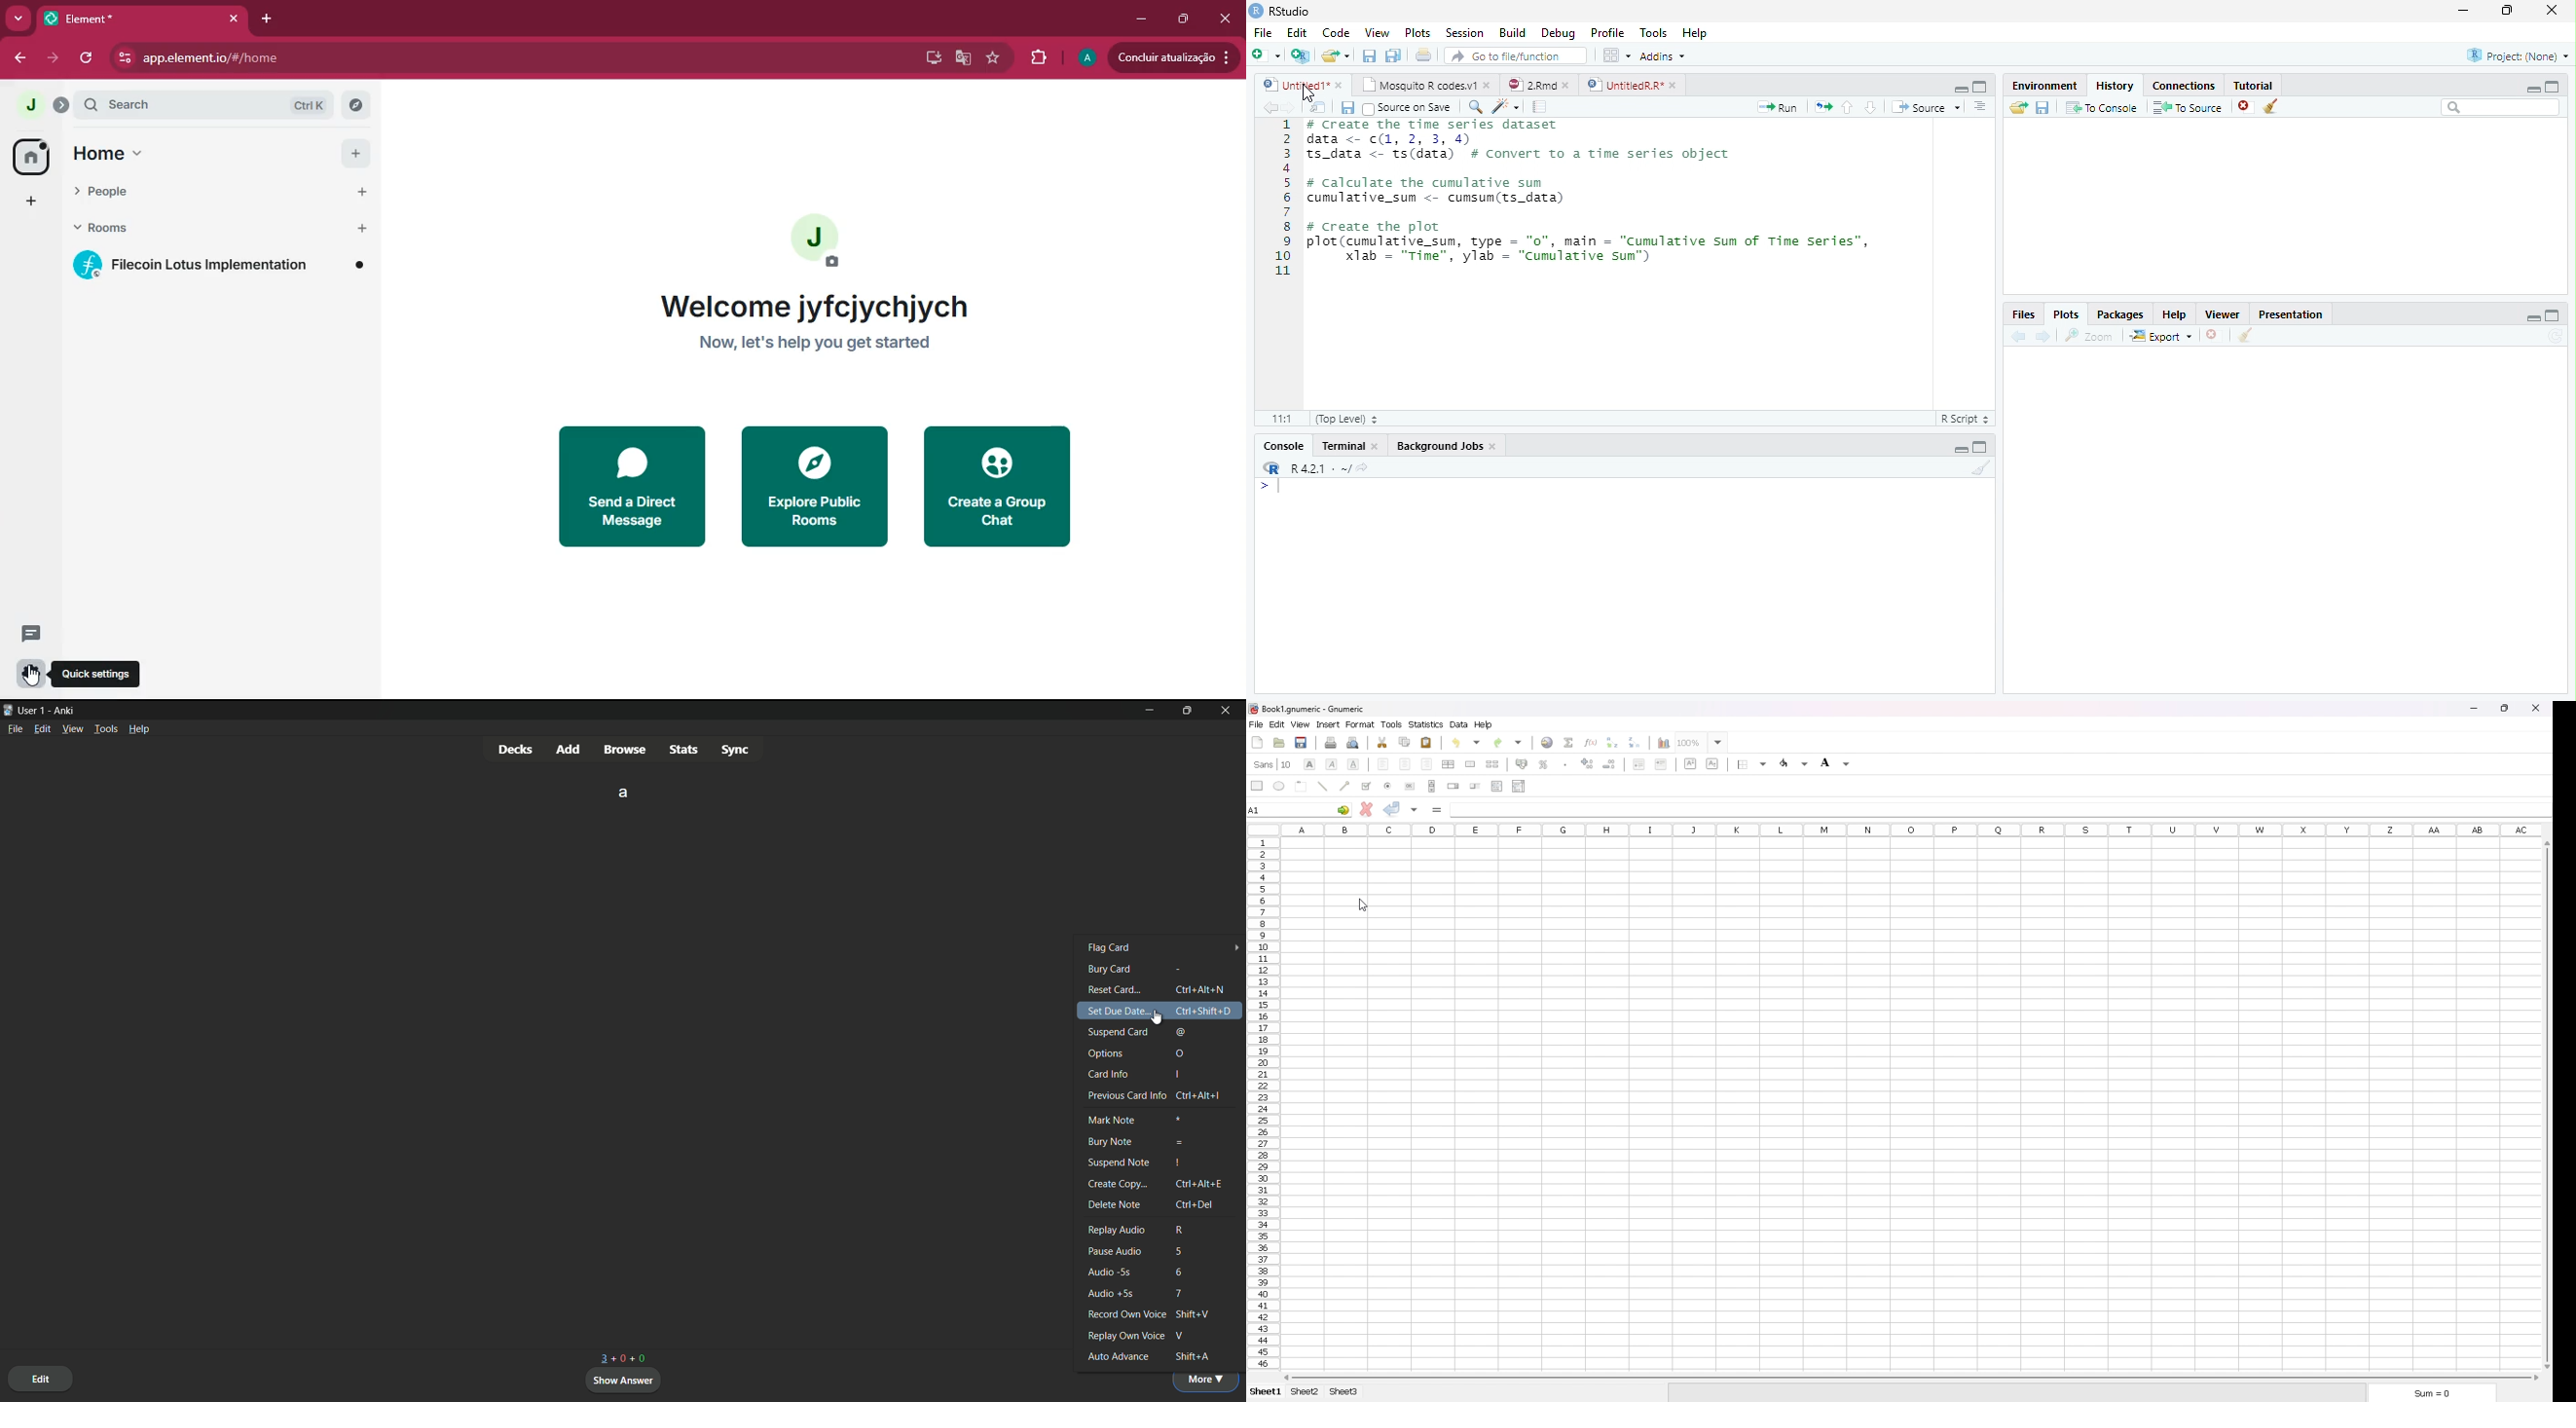  Describe the element at coordinates (234, 17) in the screenshot. I see `close` at that location.